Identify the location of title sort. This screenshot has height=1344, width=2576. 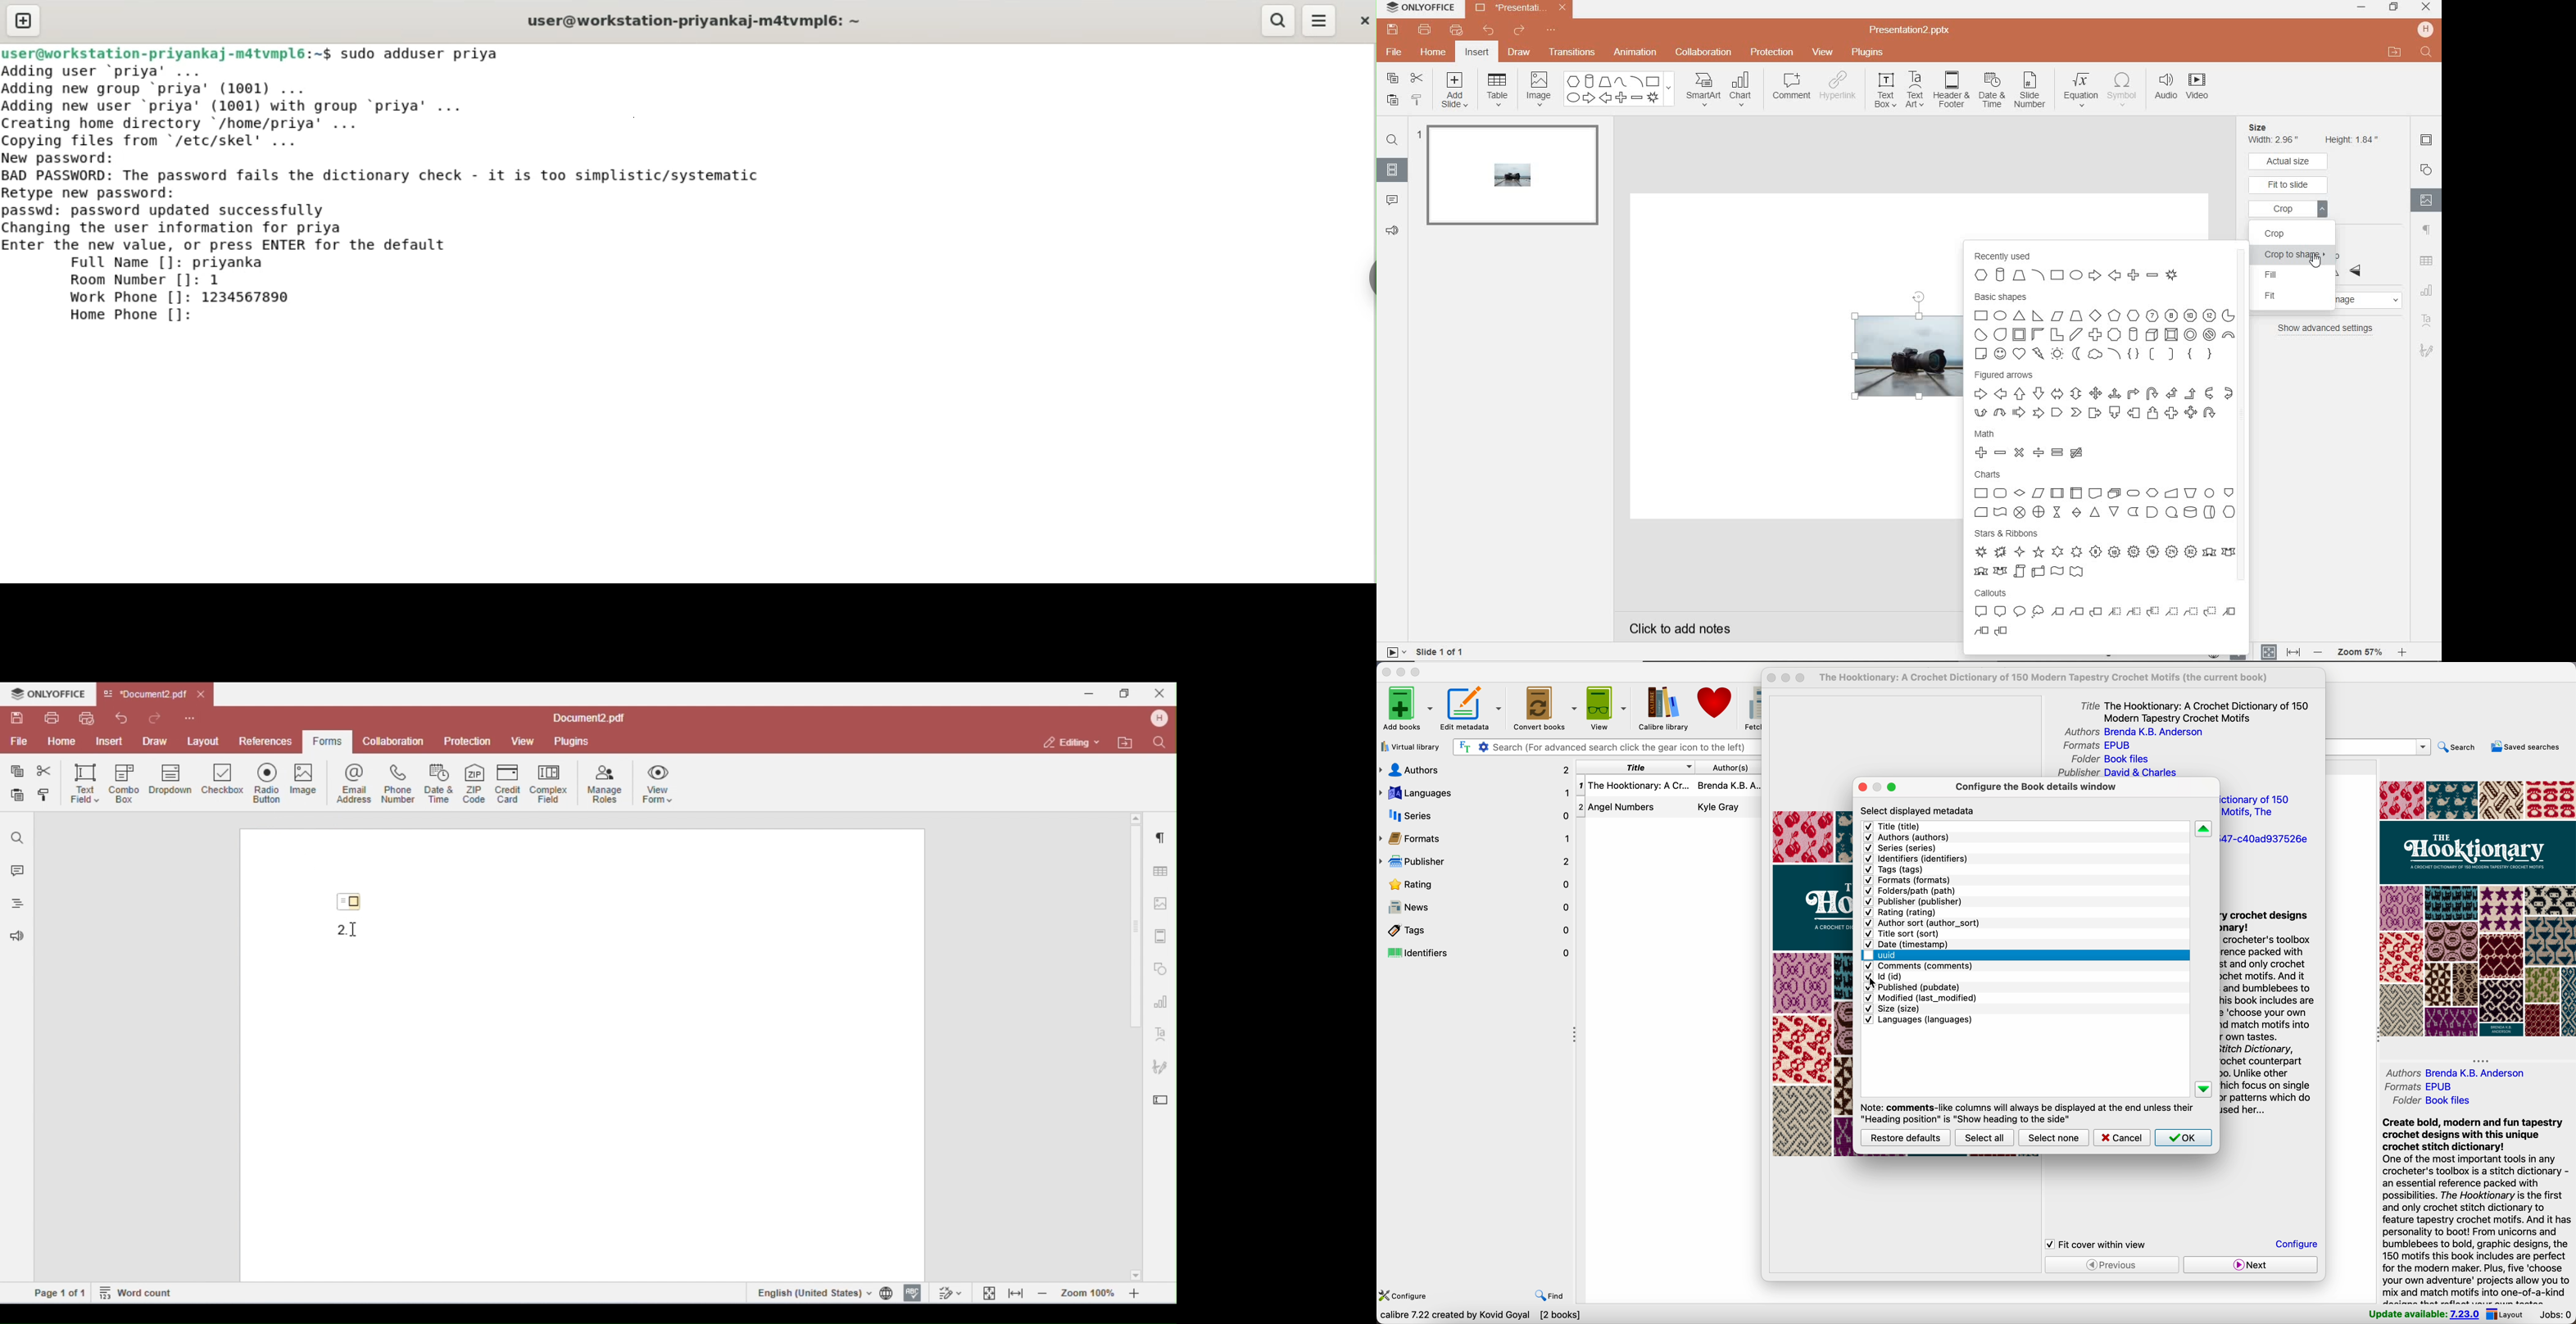
(1905, 934).